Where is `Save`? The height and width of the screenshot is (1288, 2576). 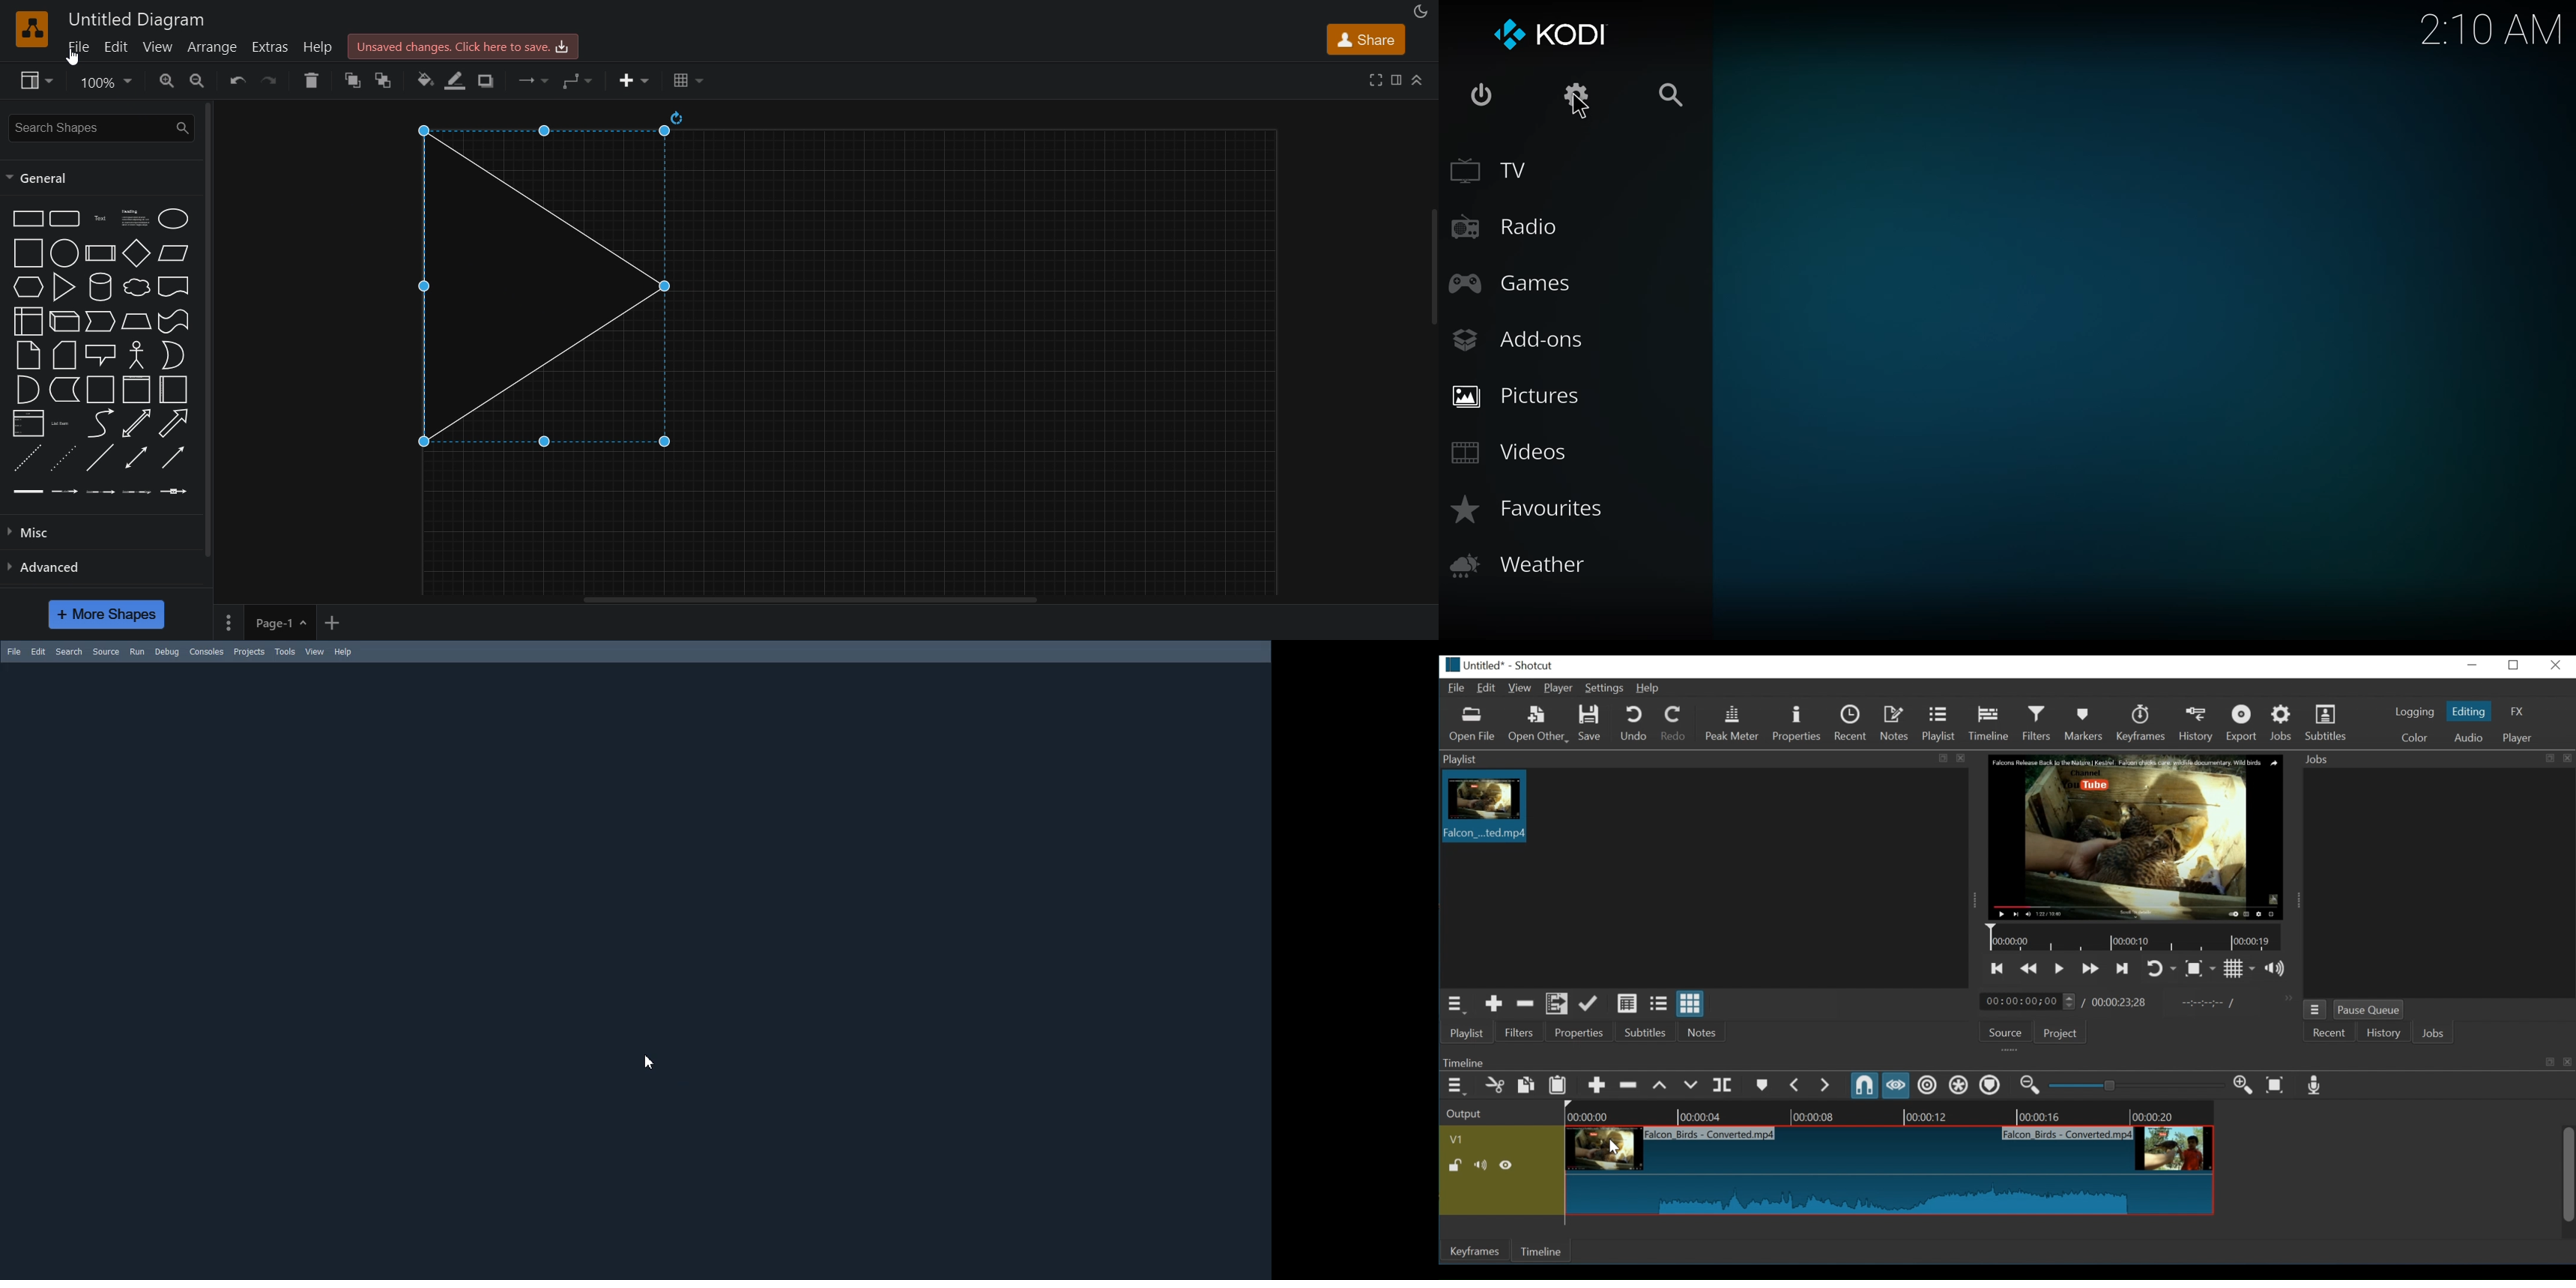 Save is located at coordinates (1591, 724).